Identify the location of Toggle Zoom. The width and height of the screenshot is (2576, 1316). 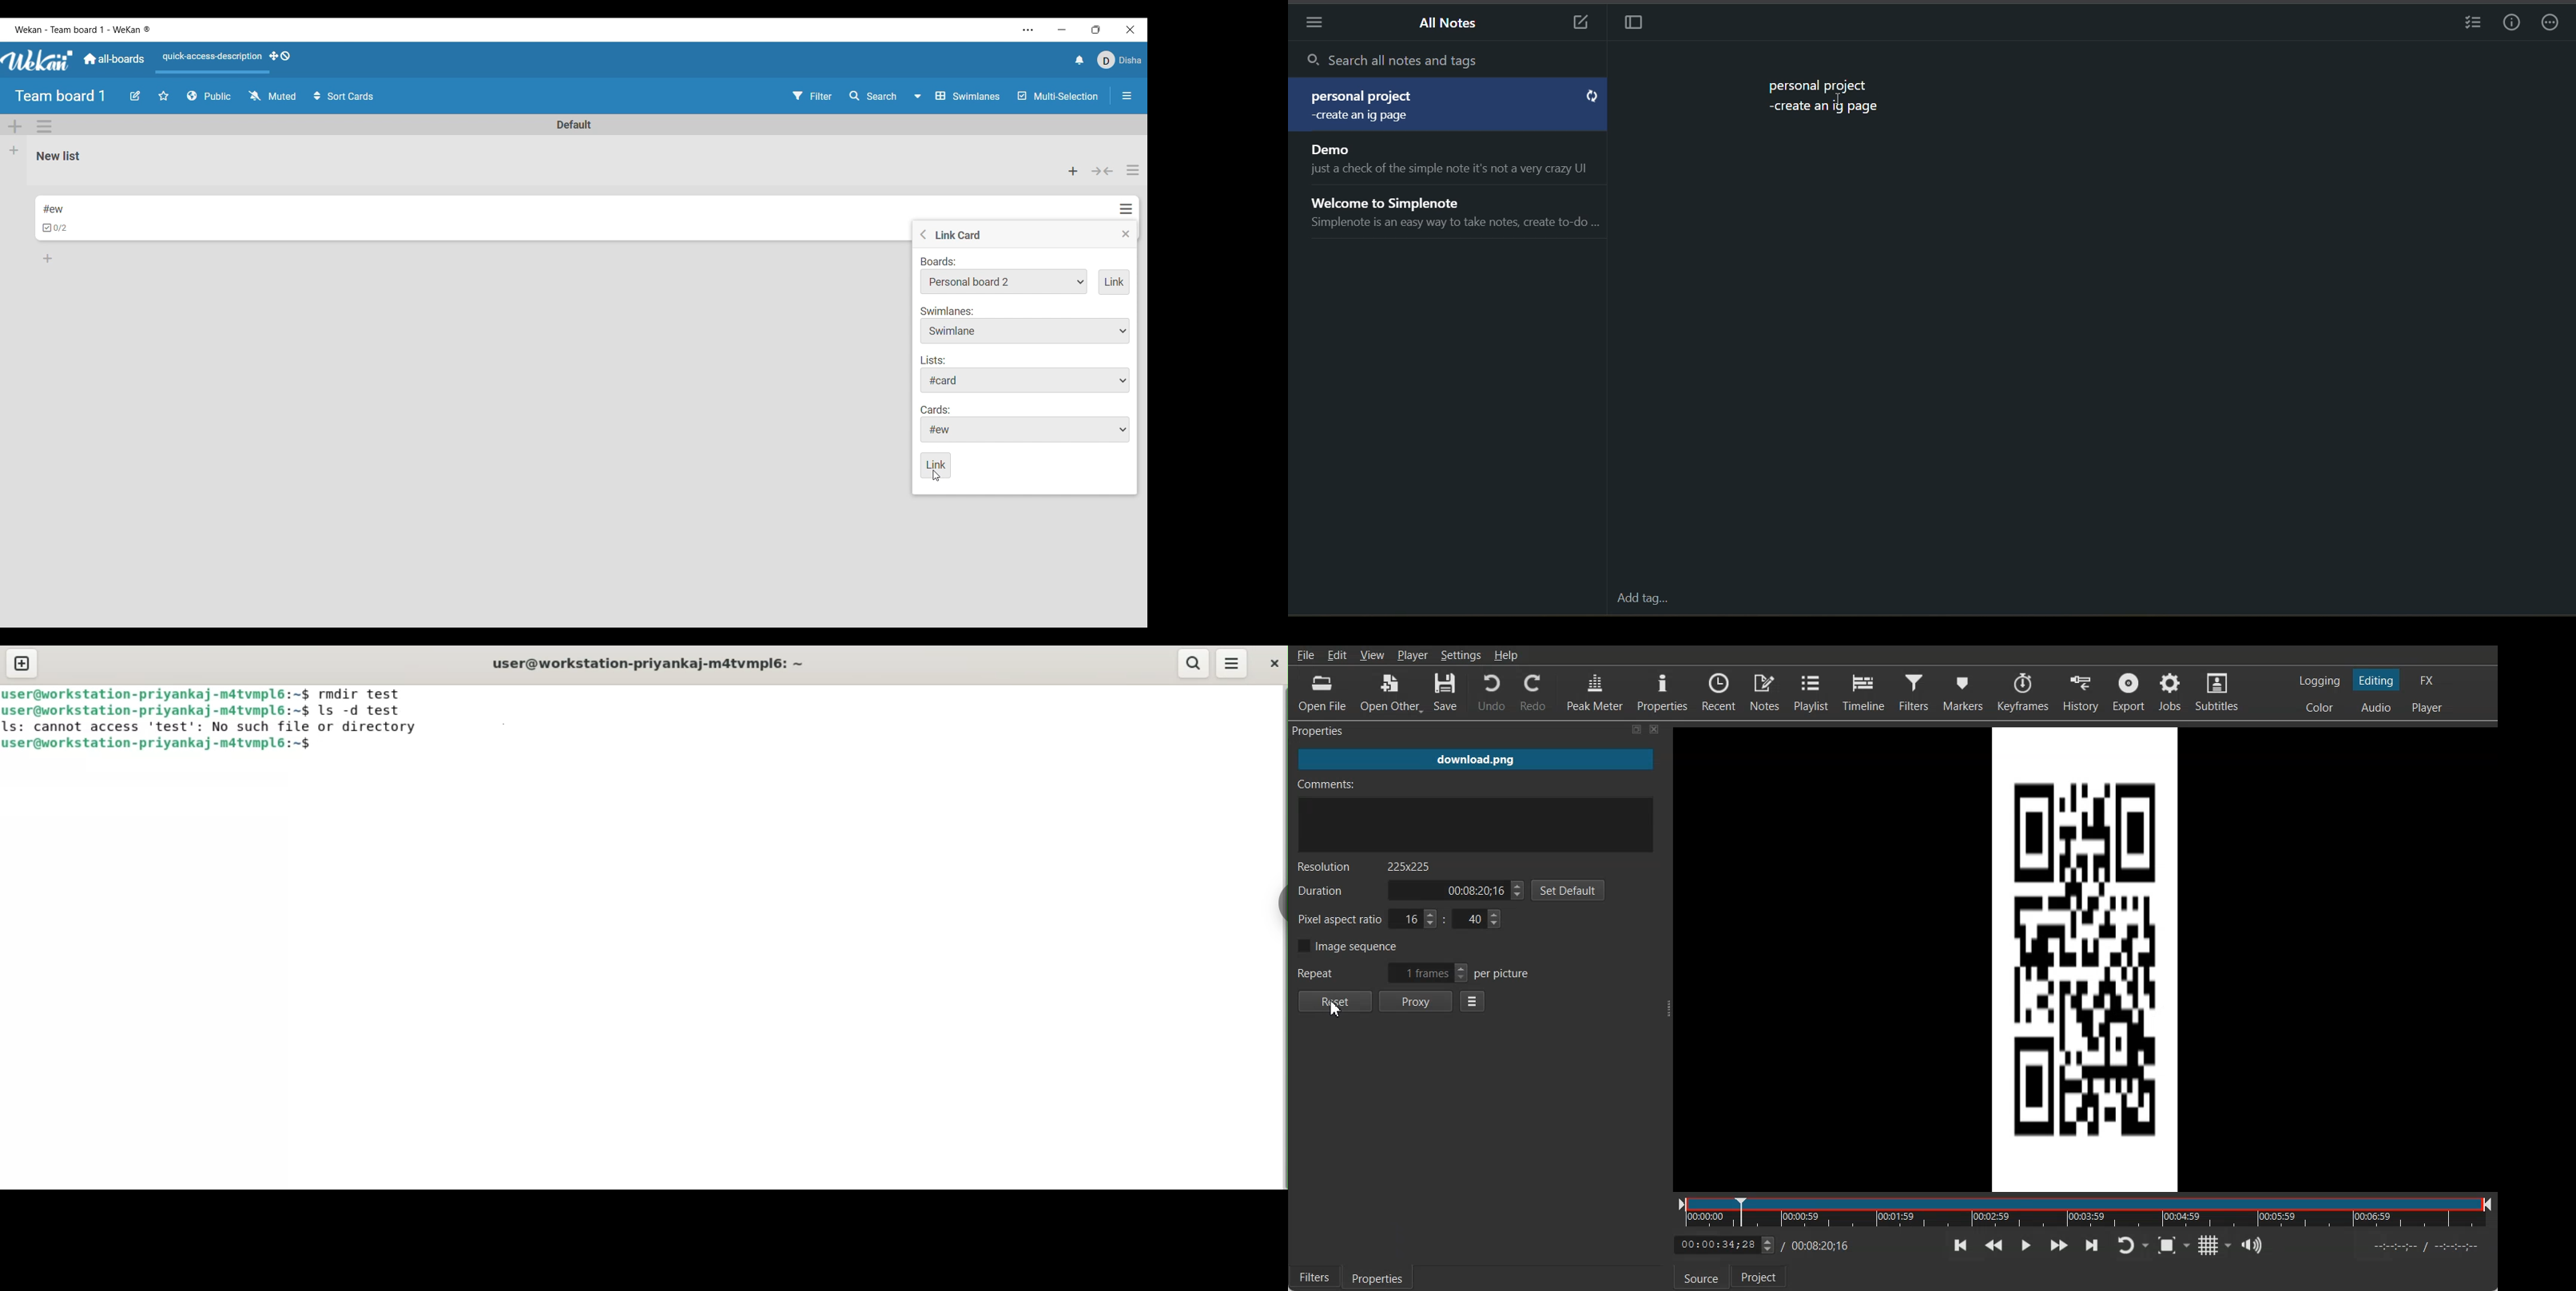
(2175, 1245).